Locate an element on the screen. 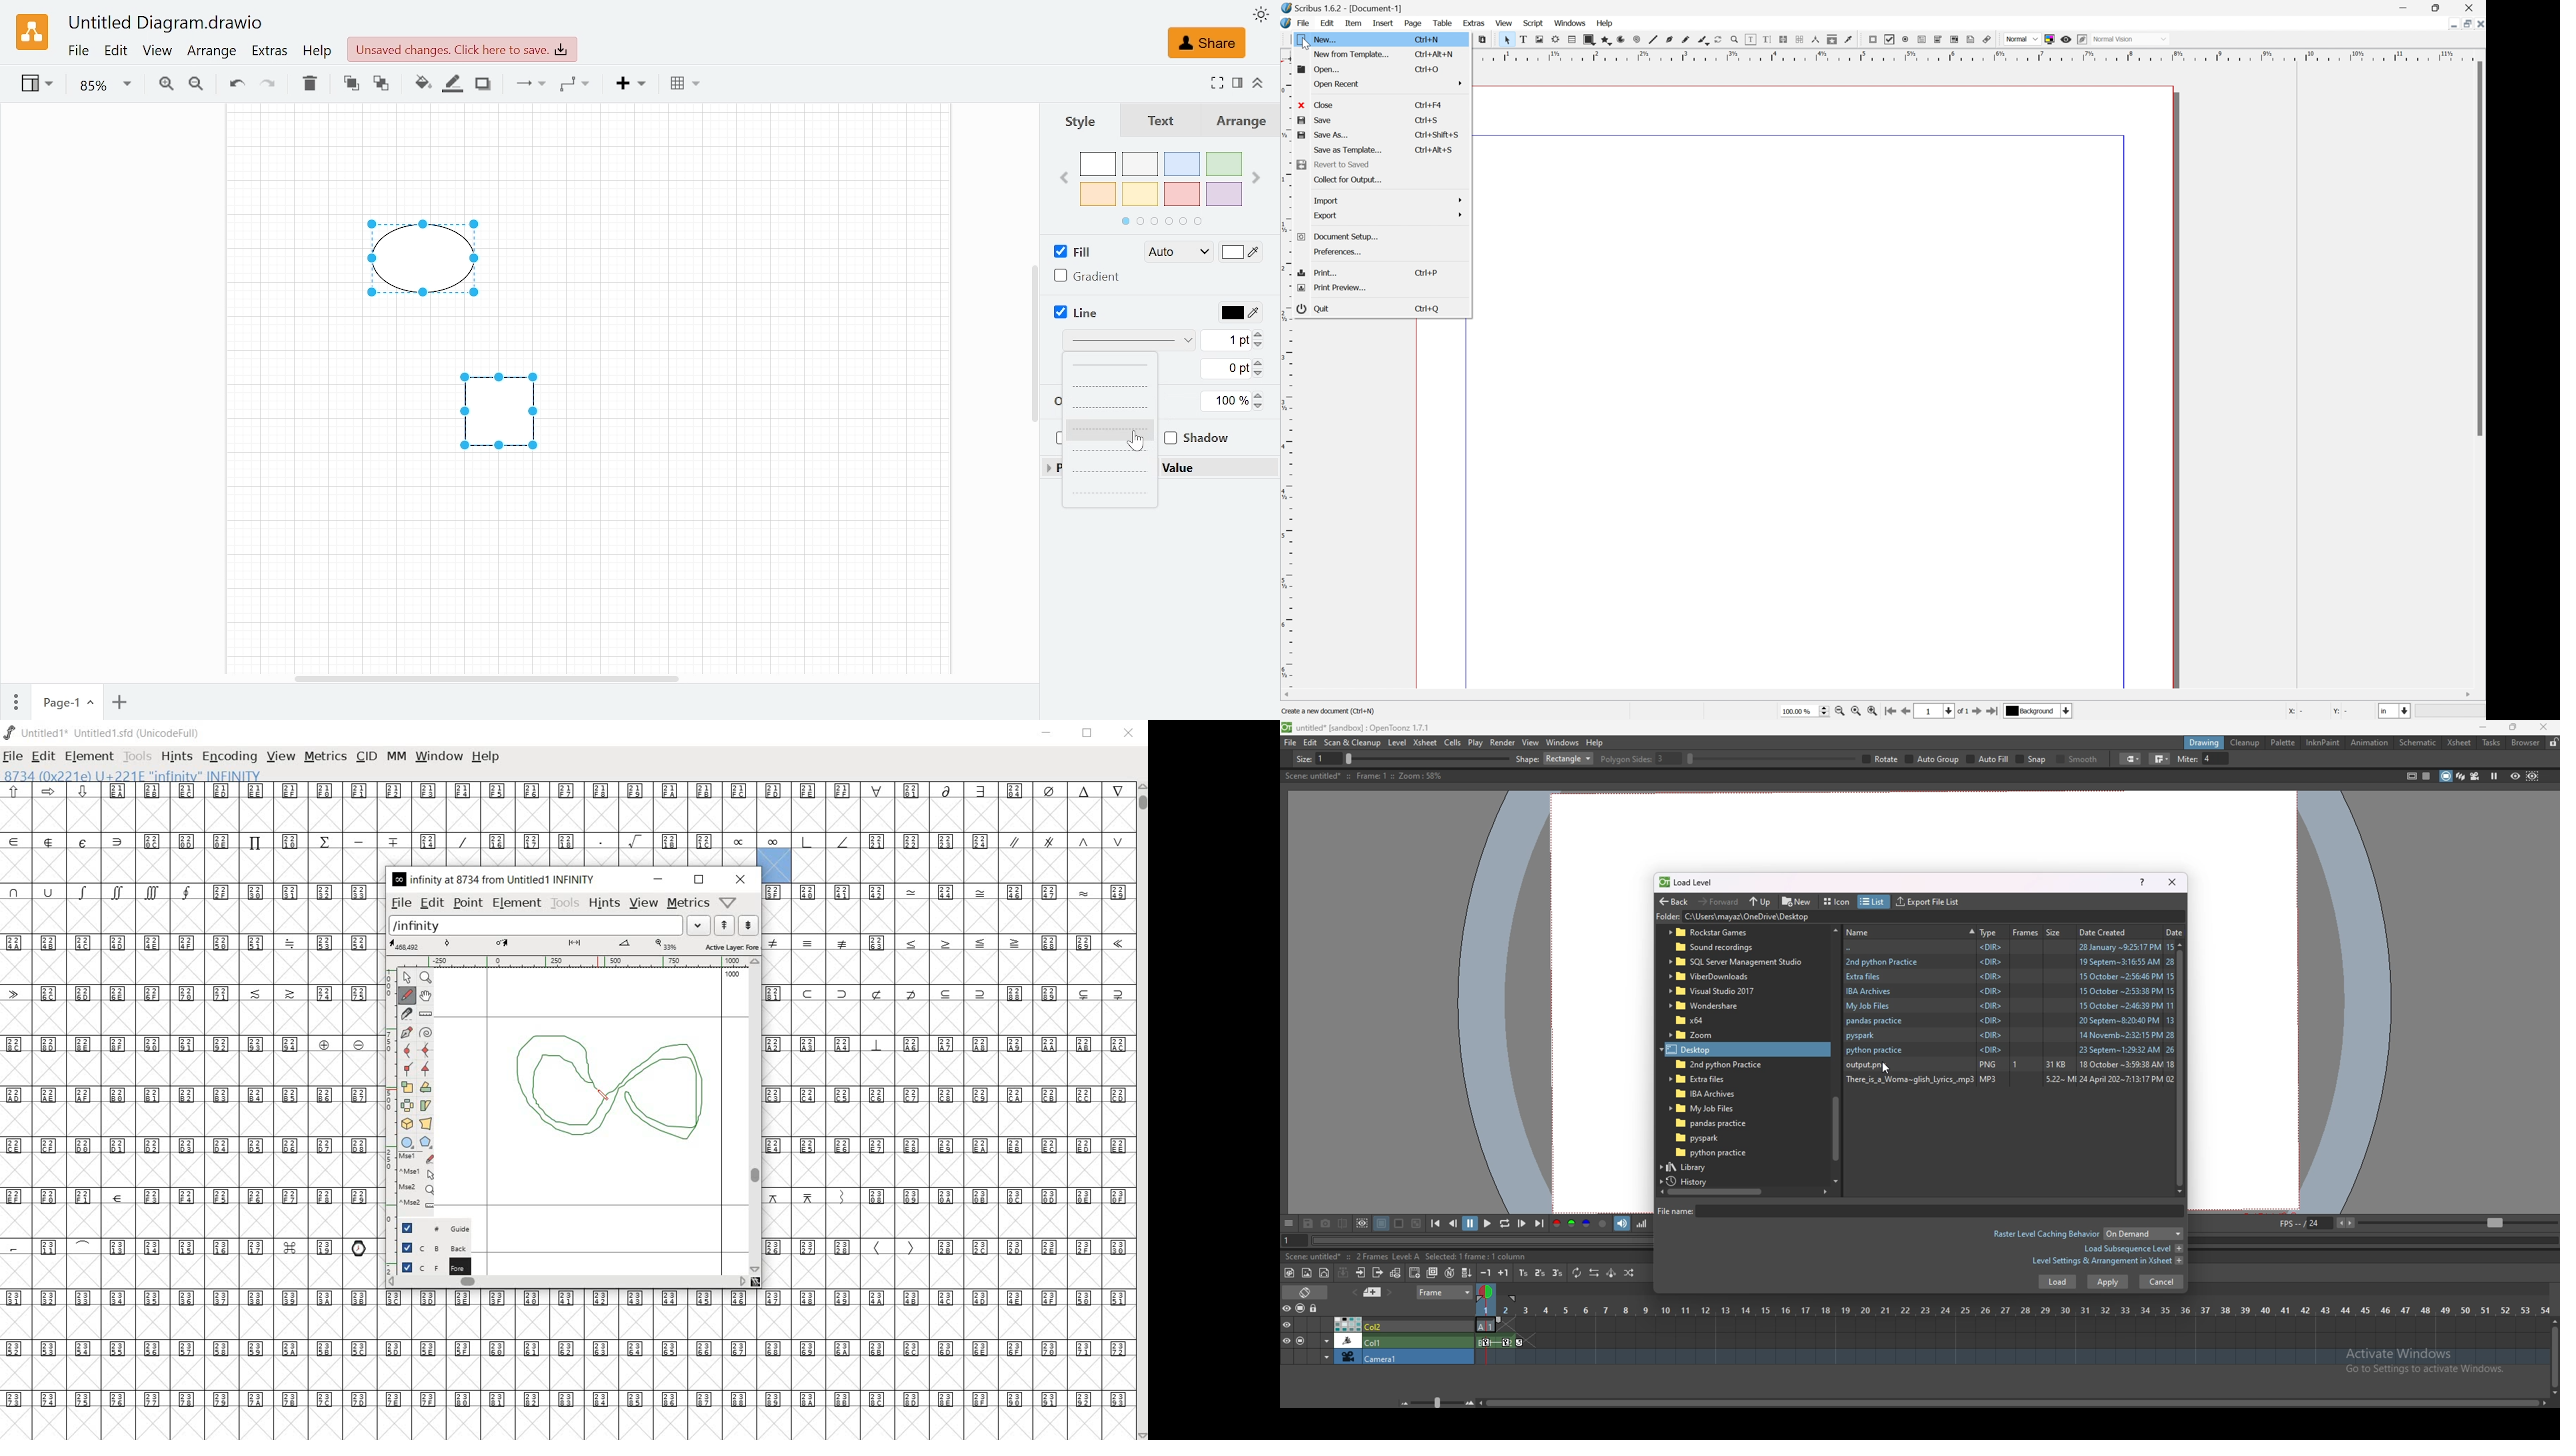 The image size is (2576, 1456). Line is located at coordinates (1075, 313).